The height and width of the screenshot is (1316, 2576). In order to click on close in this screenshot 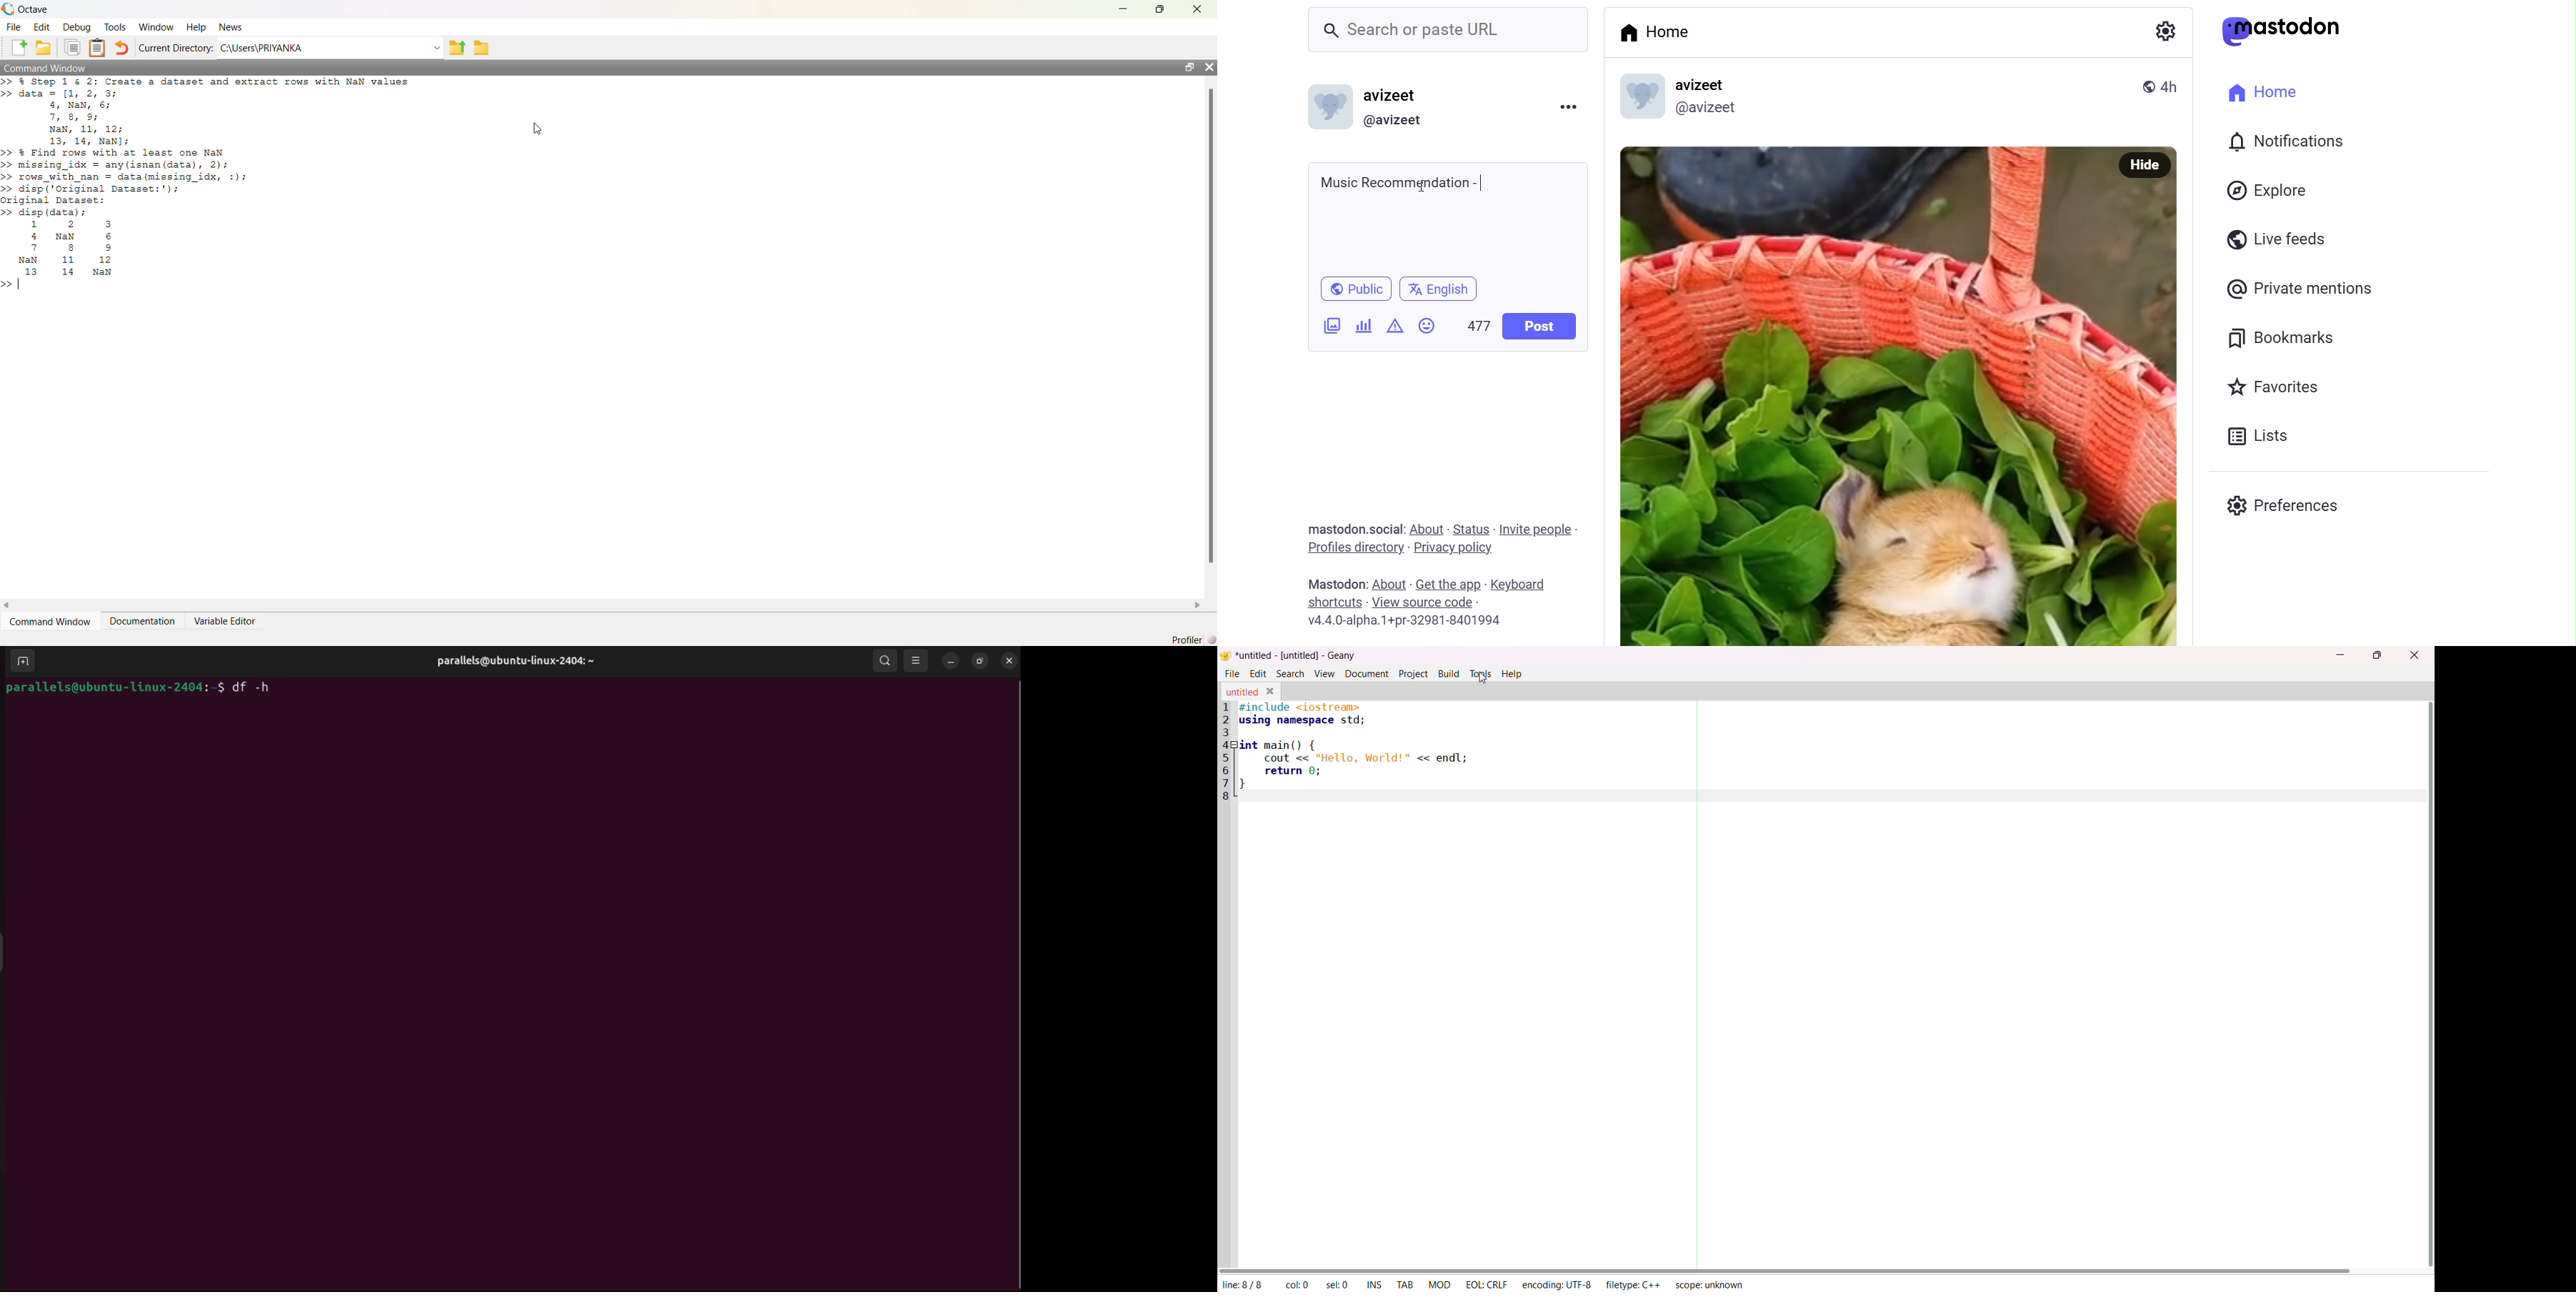, I will do `click(1010, 660)`.